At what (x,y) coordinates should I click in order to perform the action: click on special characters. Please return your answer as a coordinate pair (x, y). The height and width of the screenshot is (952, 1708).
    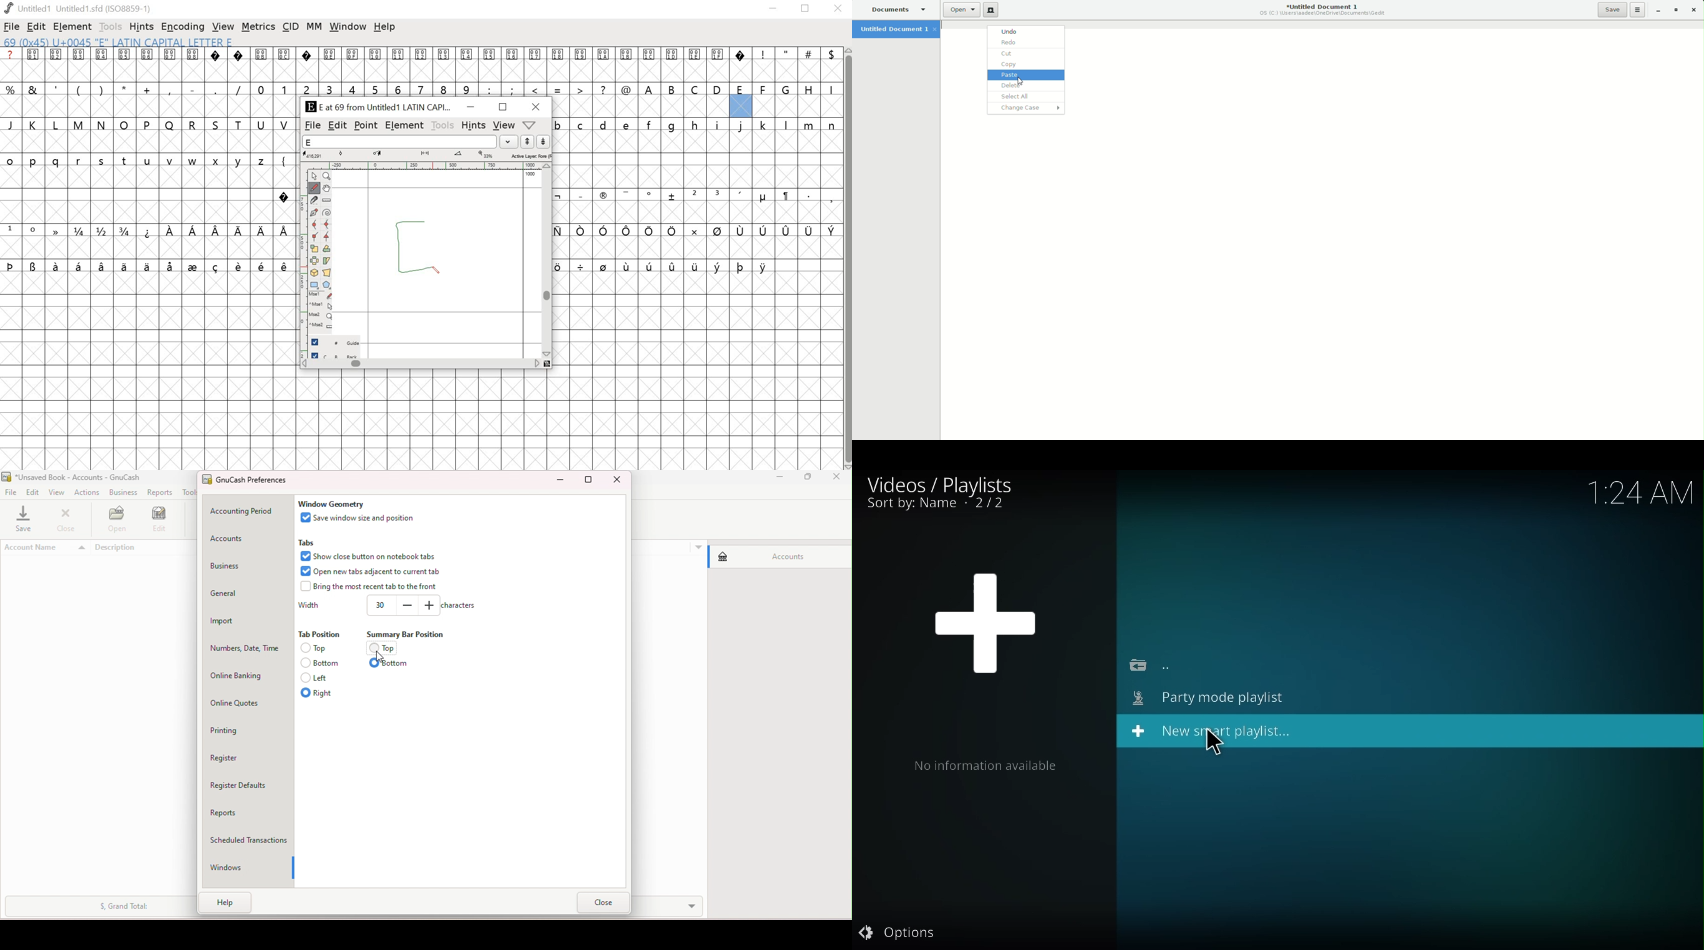
    Looking at the image, I should click on (149, 266).